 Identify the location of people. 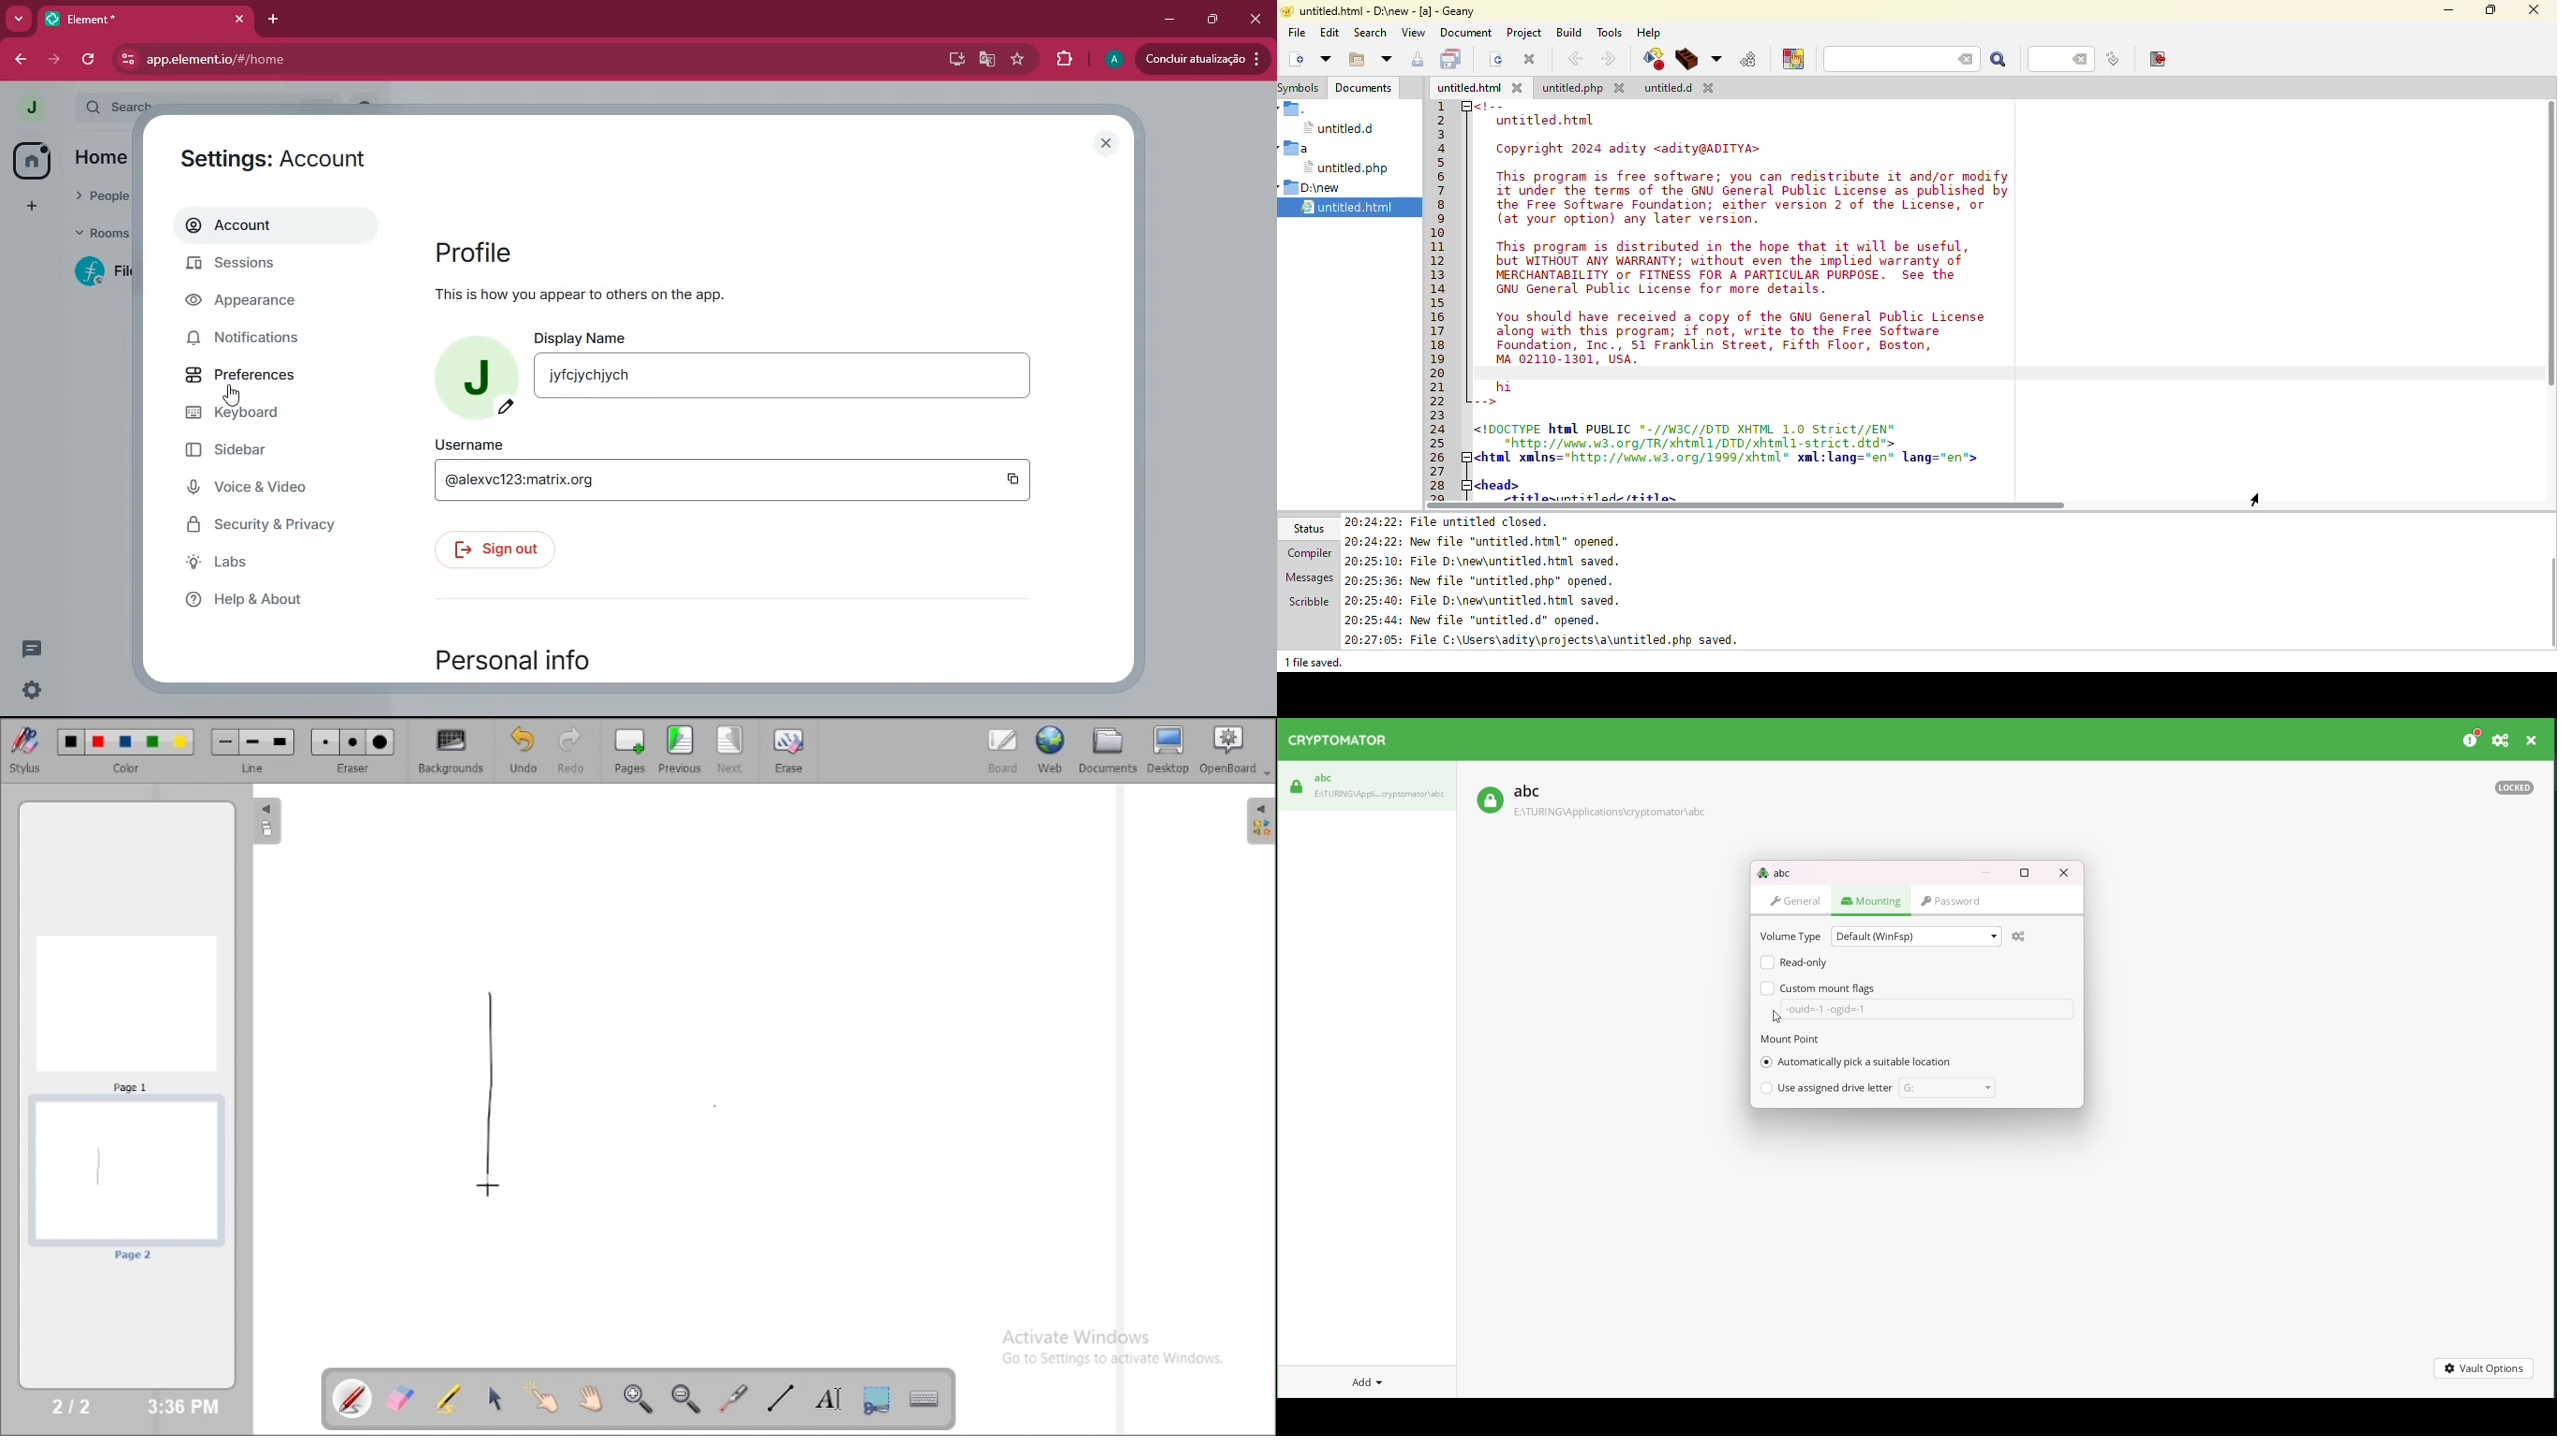
(103, 194).